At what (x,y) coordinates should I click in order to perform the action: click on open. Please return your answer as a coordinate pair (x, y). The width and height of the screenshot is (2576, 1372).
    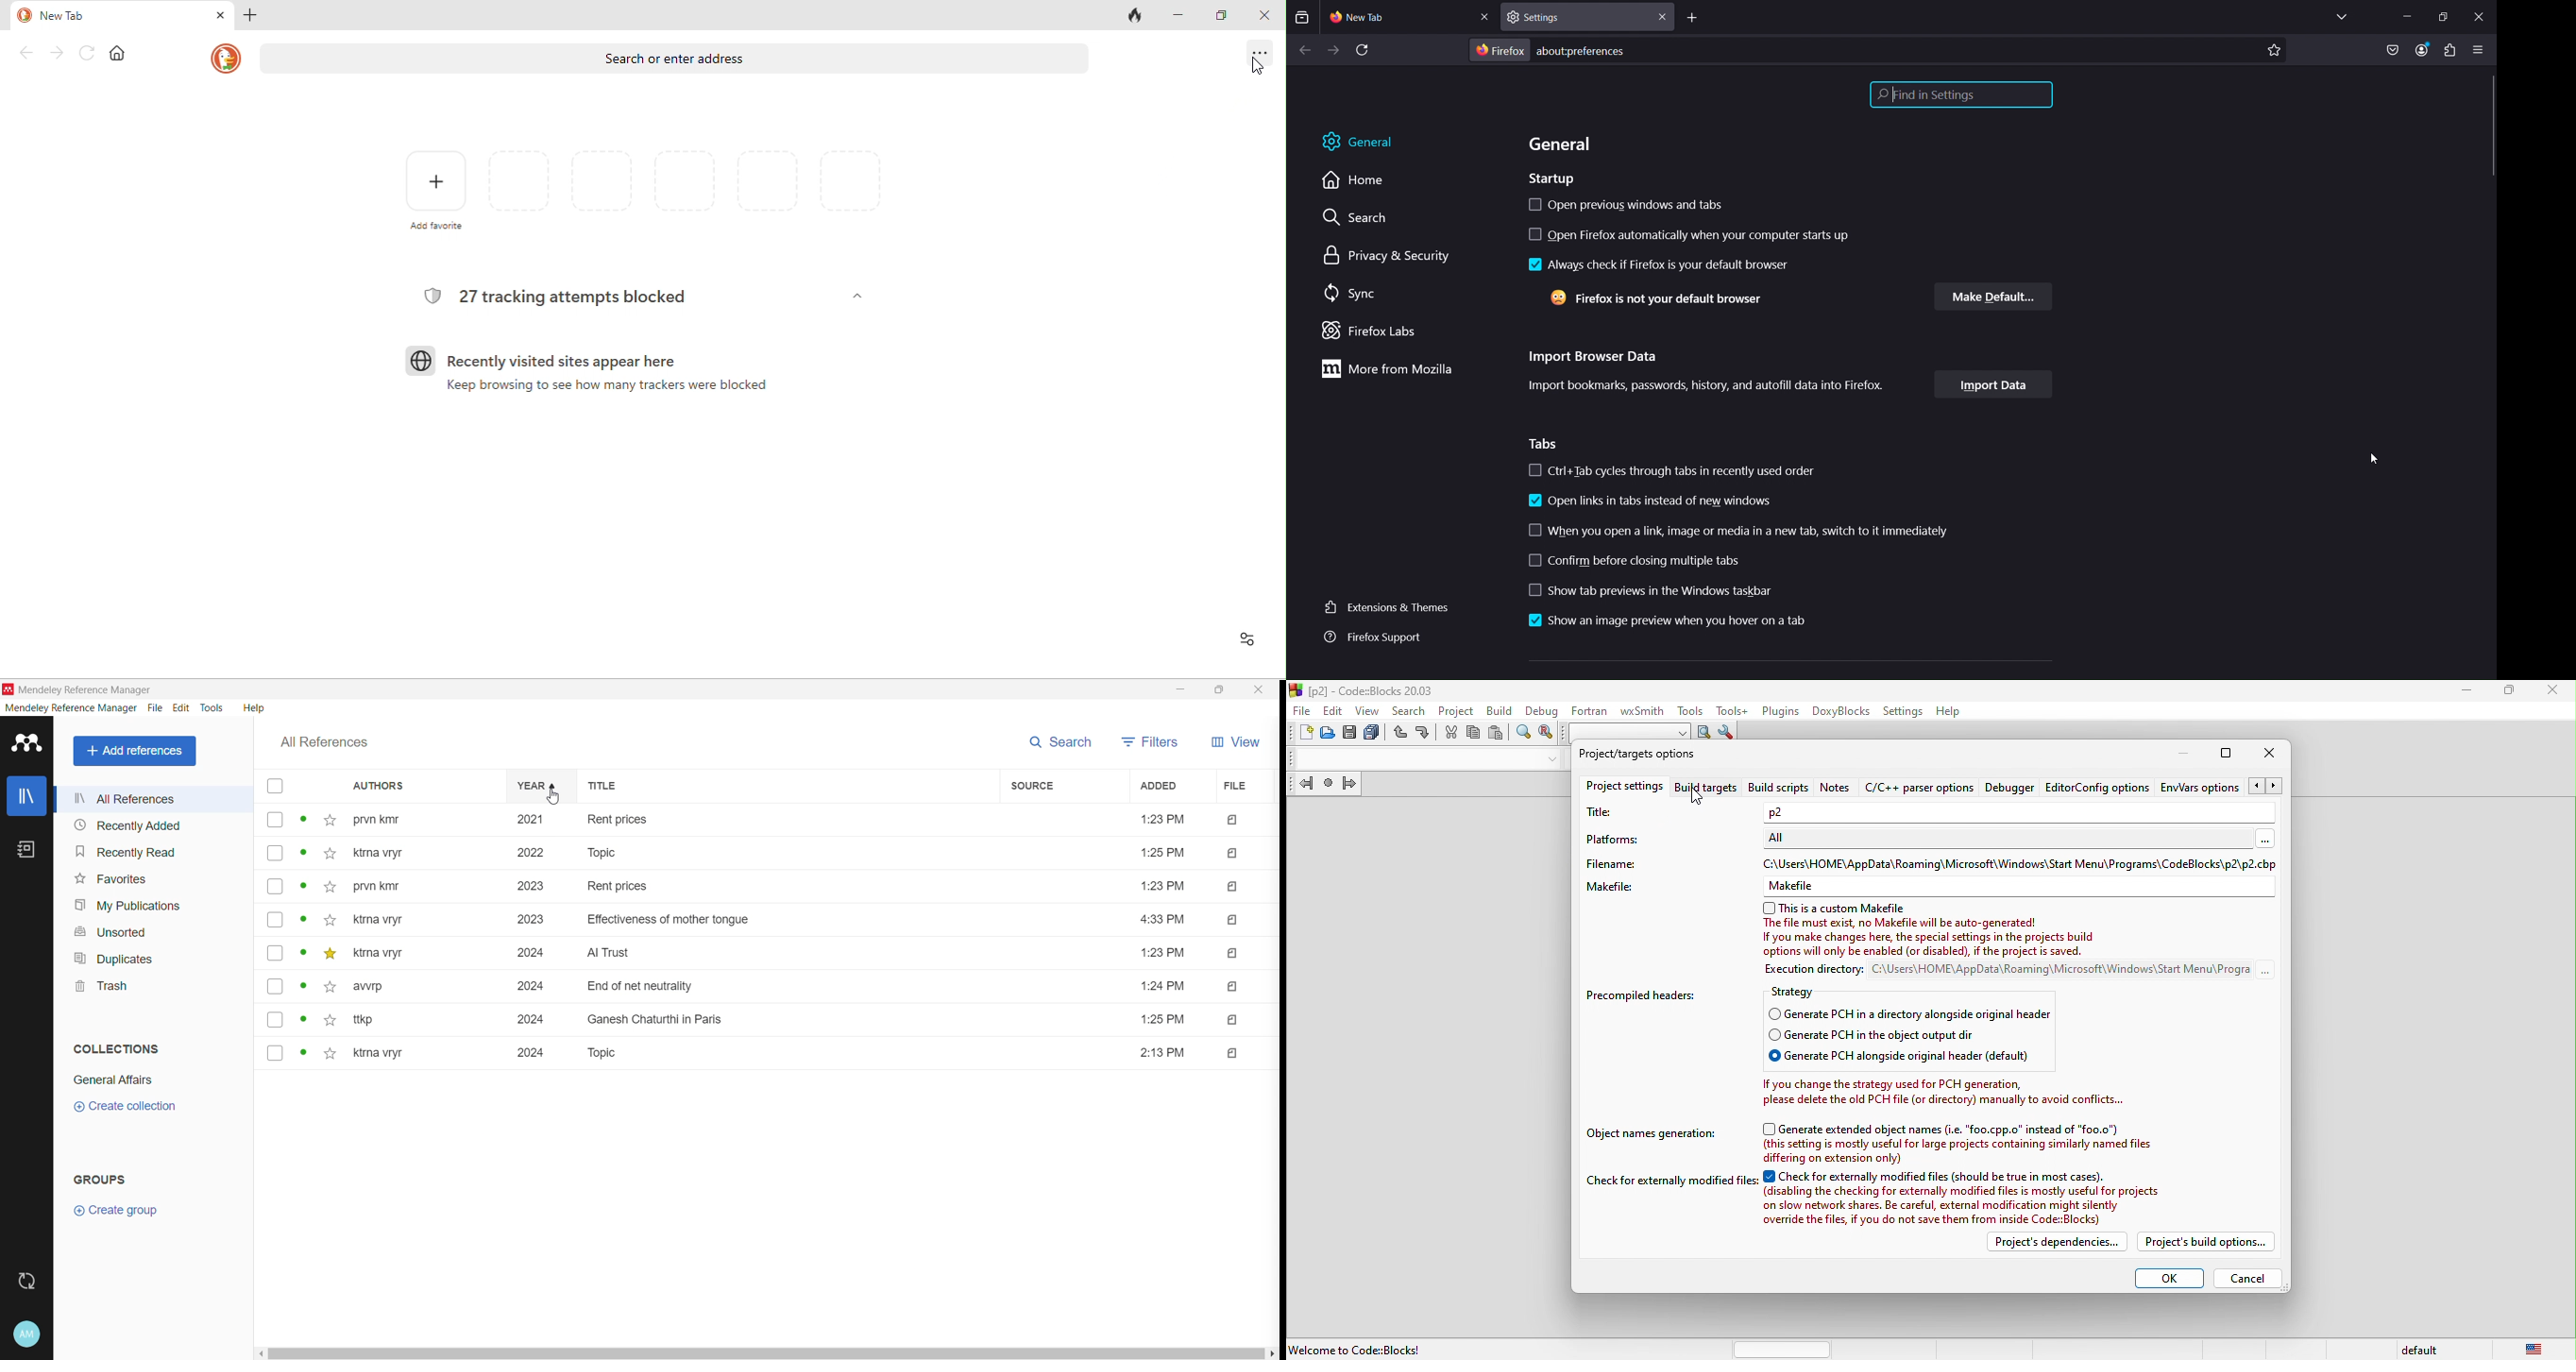
    Looking at the image, I should click on (1330, 734).